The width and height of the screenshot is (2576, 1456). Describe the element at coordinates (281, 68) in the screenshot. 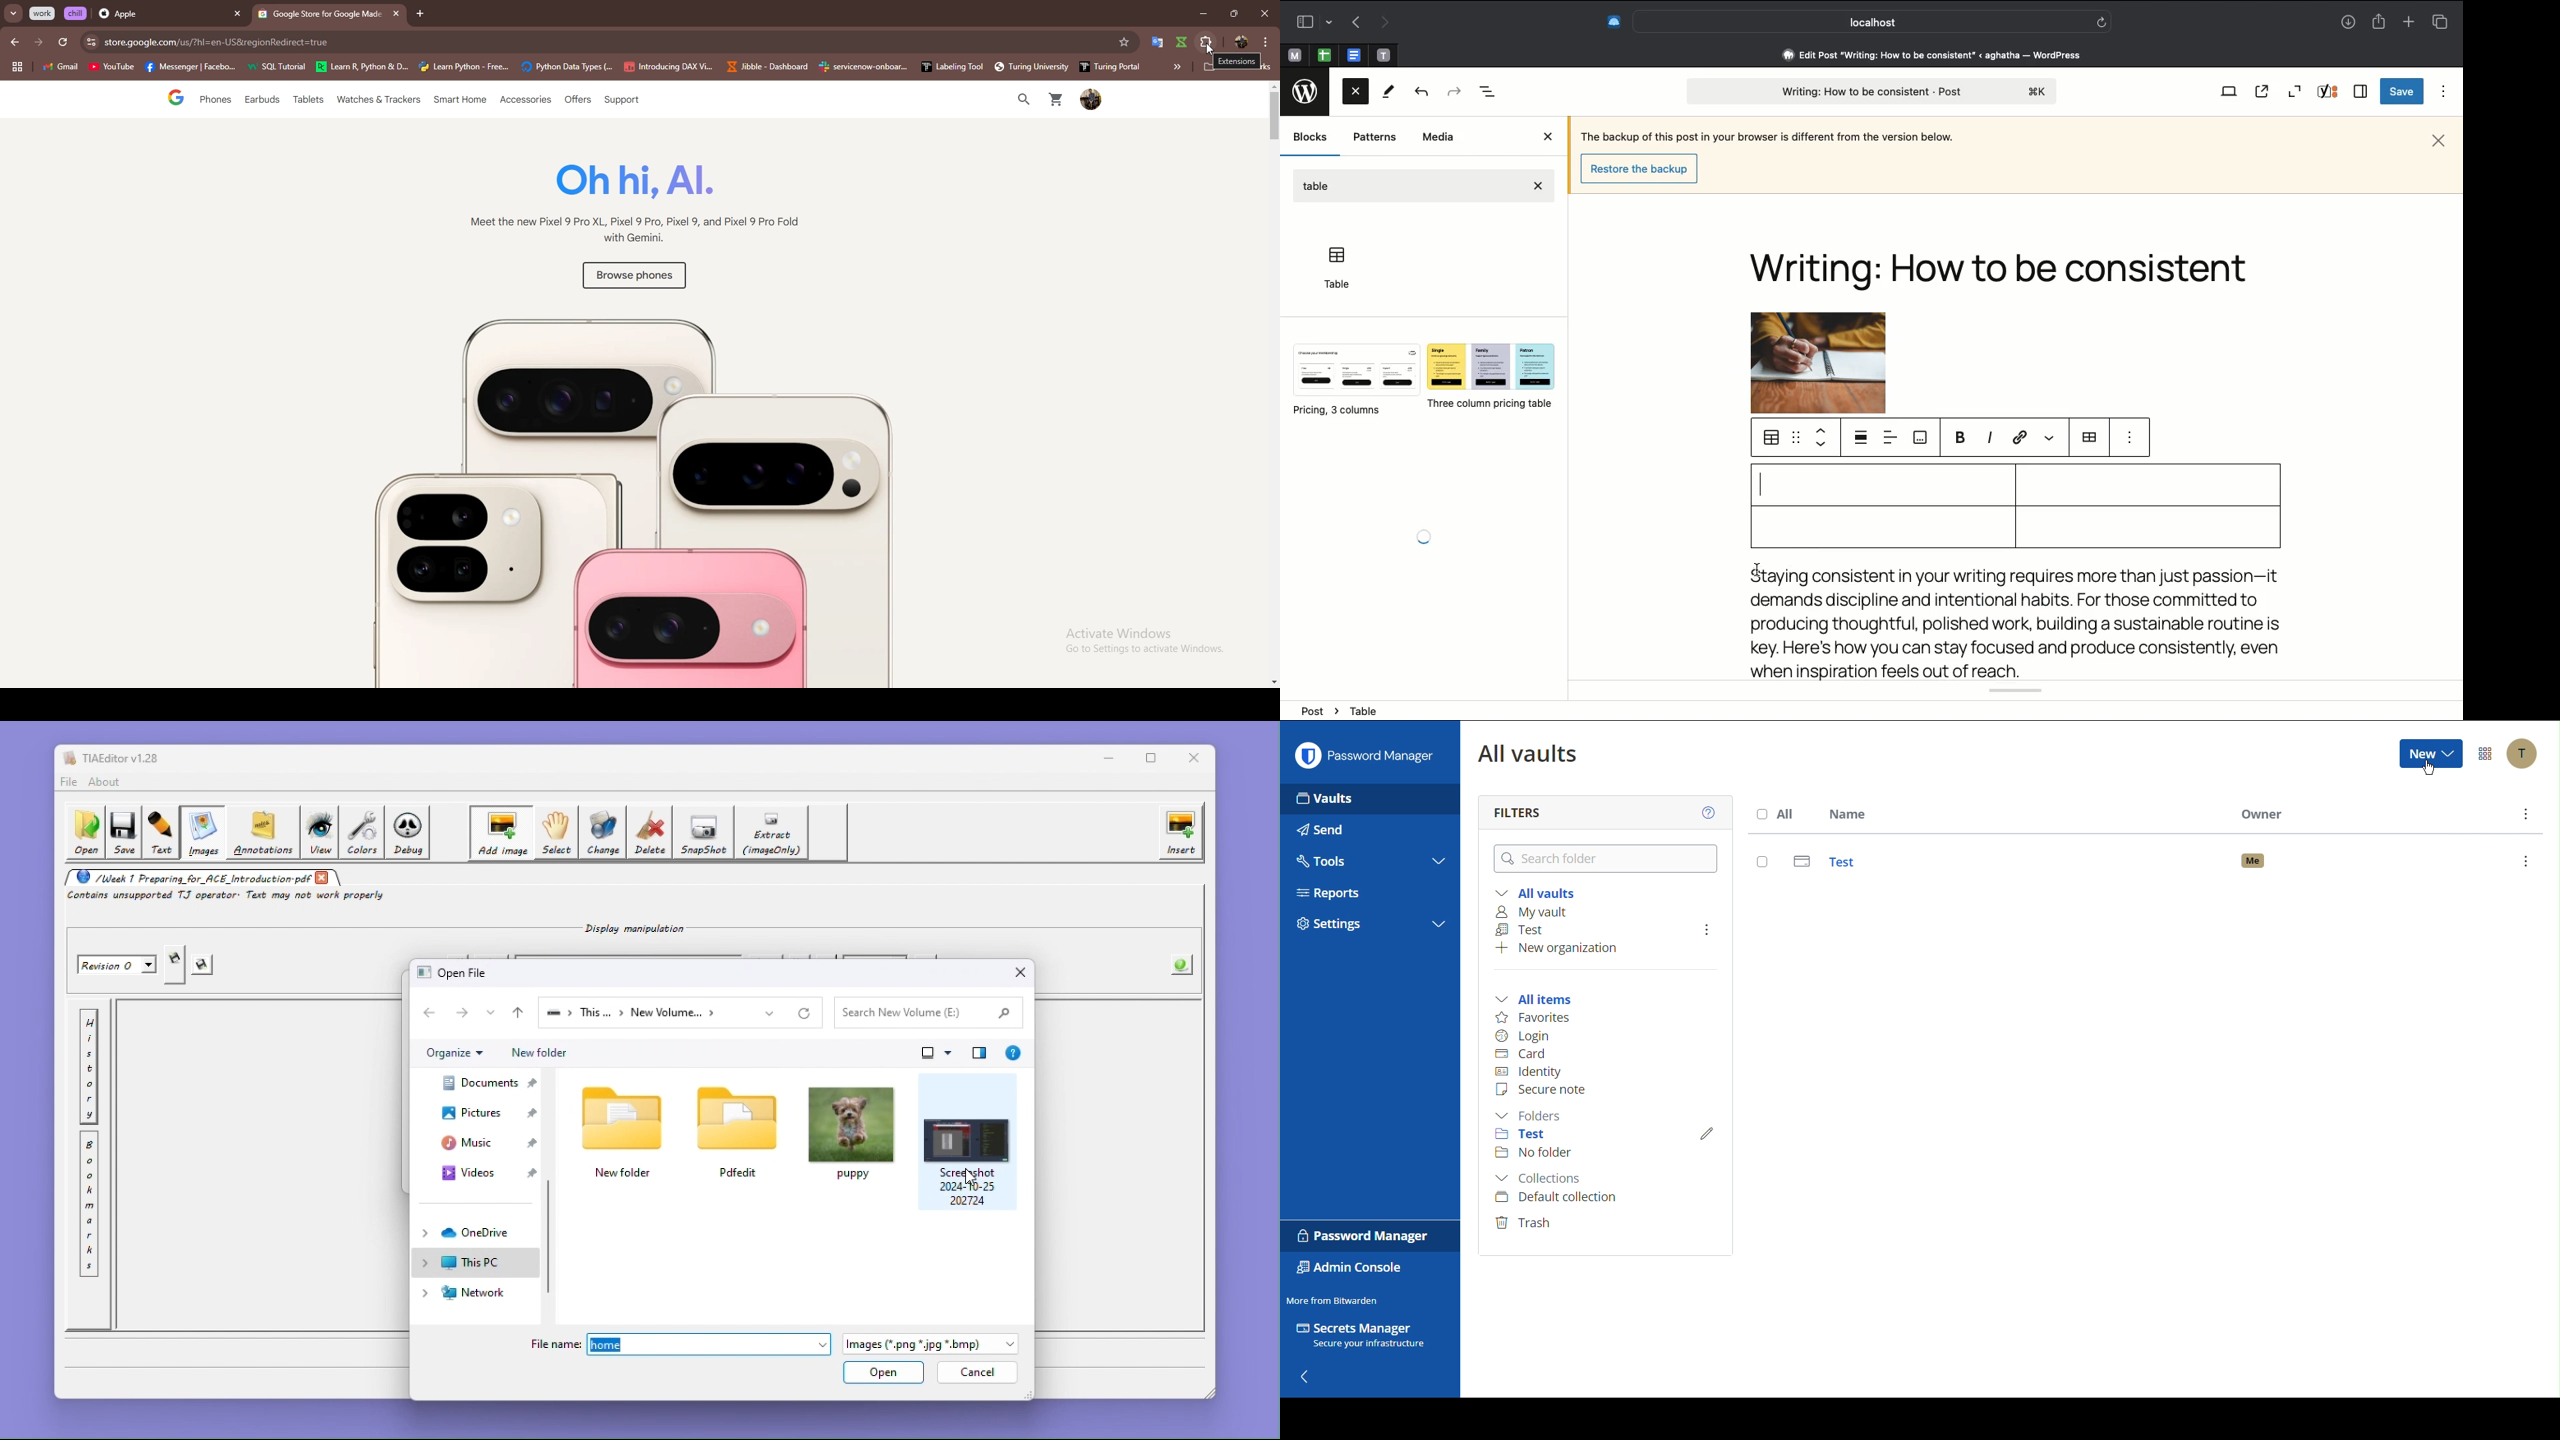

I see `SQL Tutorial` at that location.